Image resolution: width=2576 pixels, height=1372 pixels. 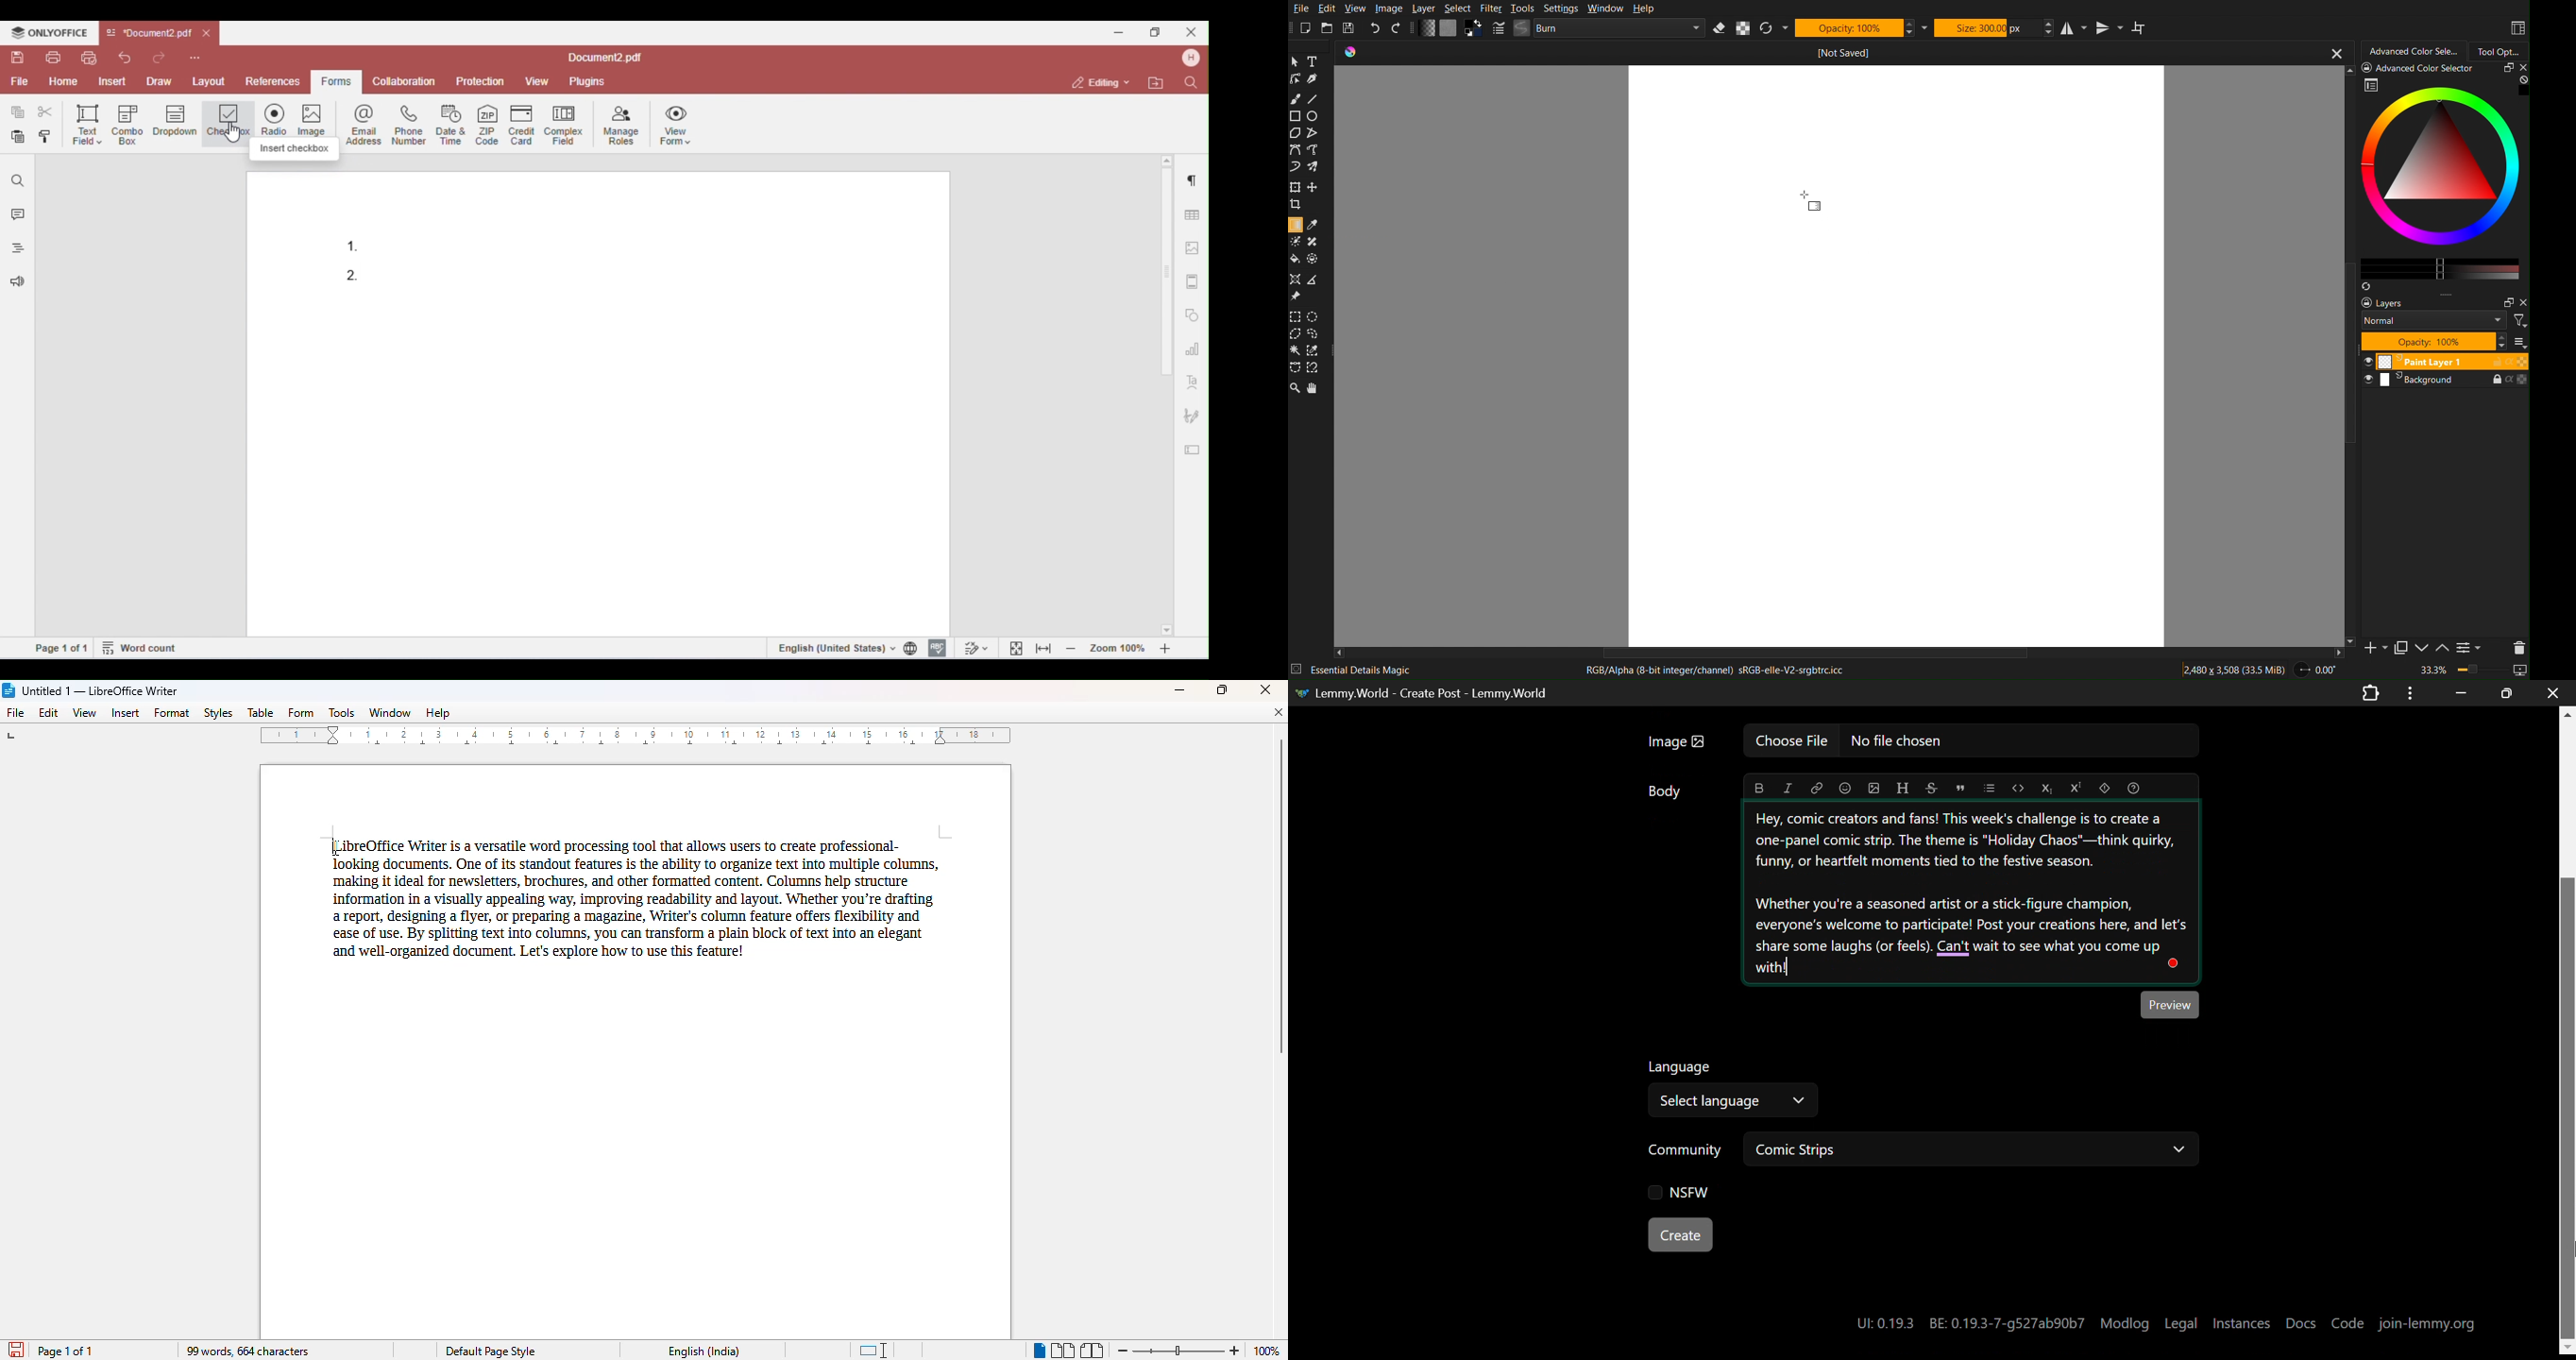 I want to click on Window, so click(x=1603, y=9).